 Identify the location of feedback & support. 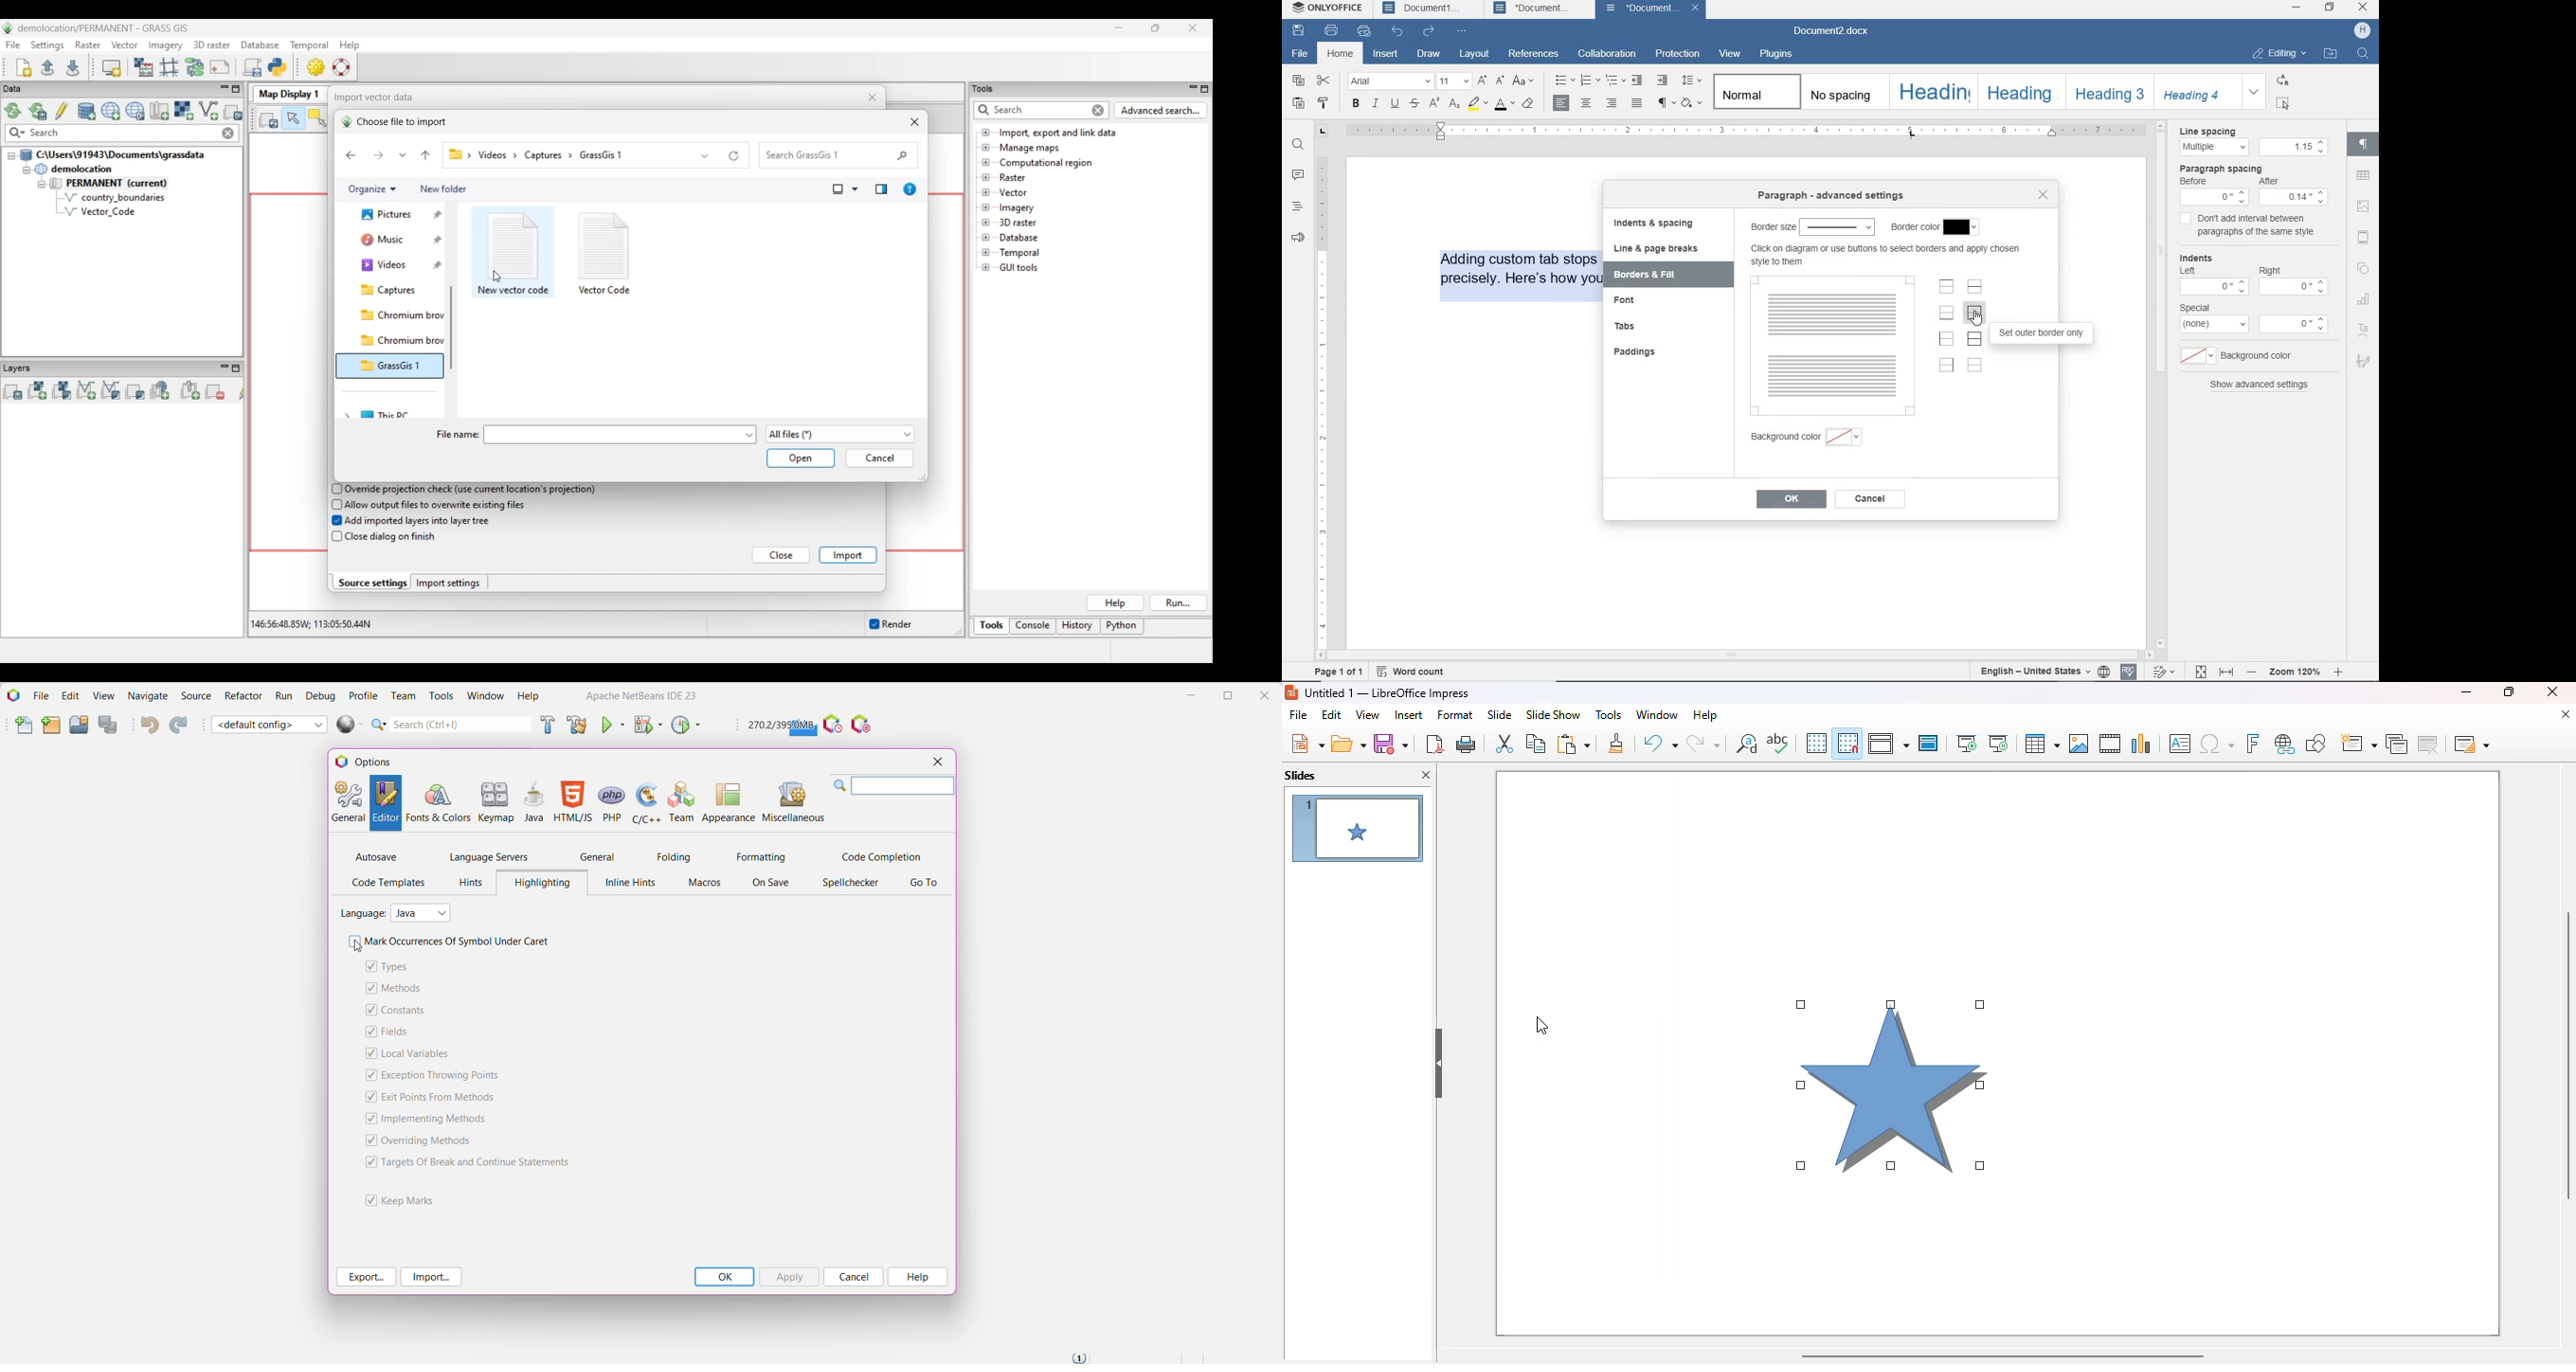
(1298, 238).